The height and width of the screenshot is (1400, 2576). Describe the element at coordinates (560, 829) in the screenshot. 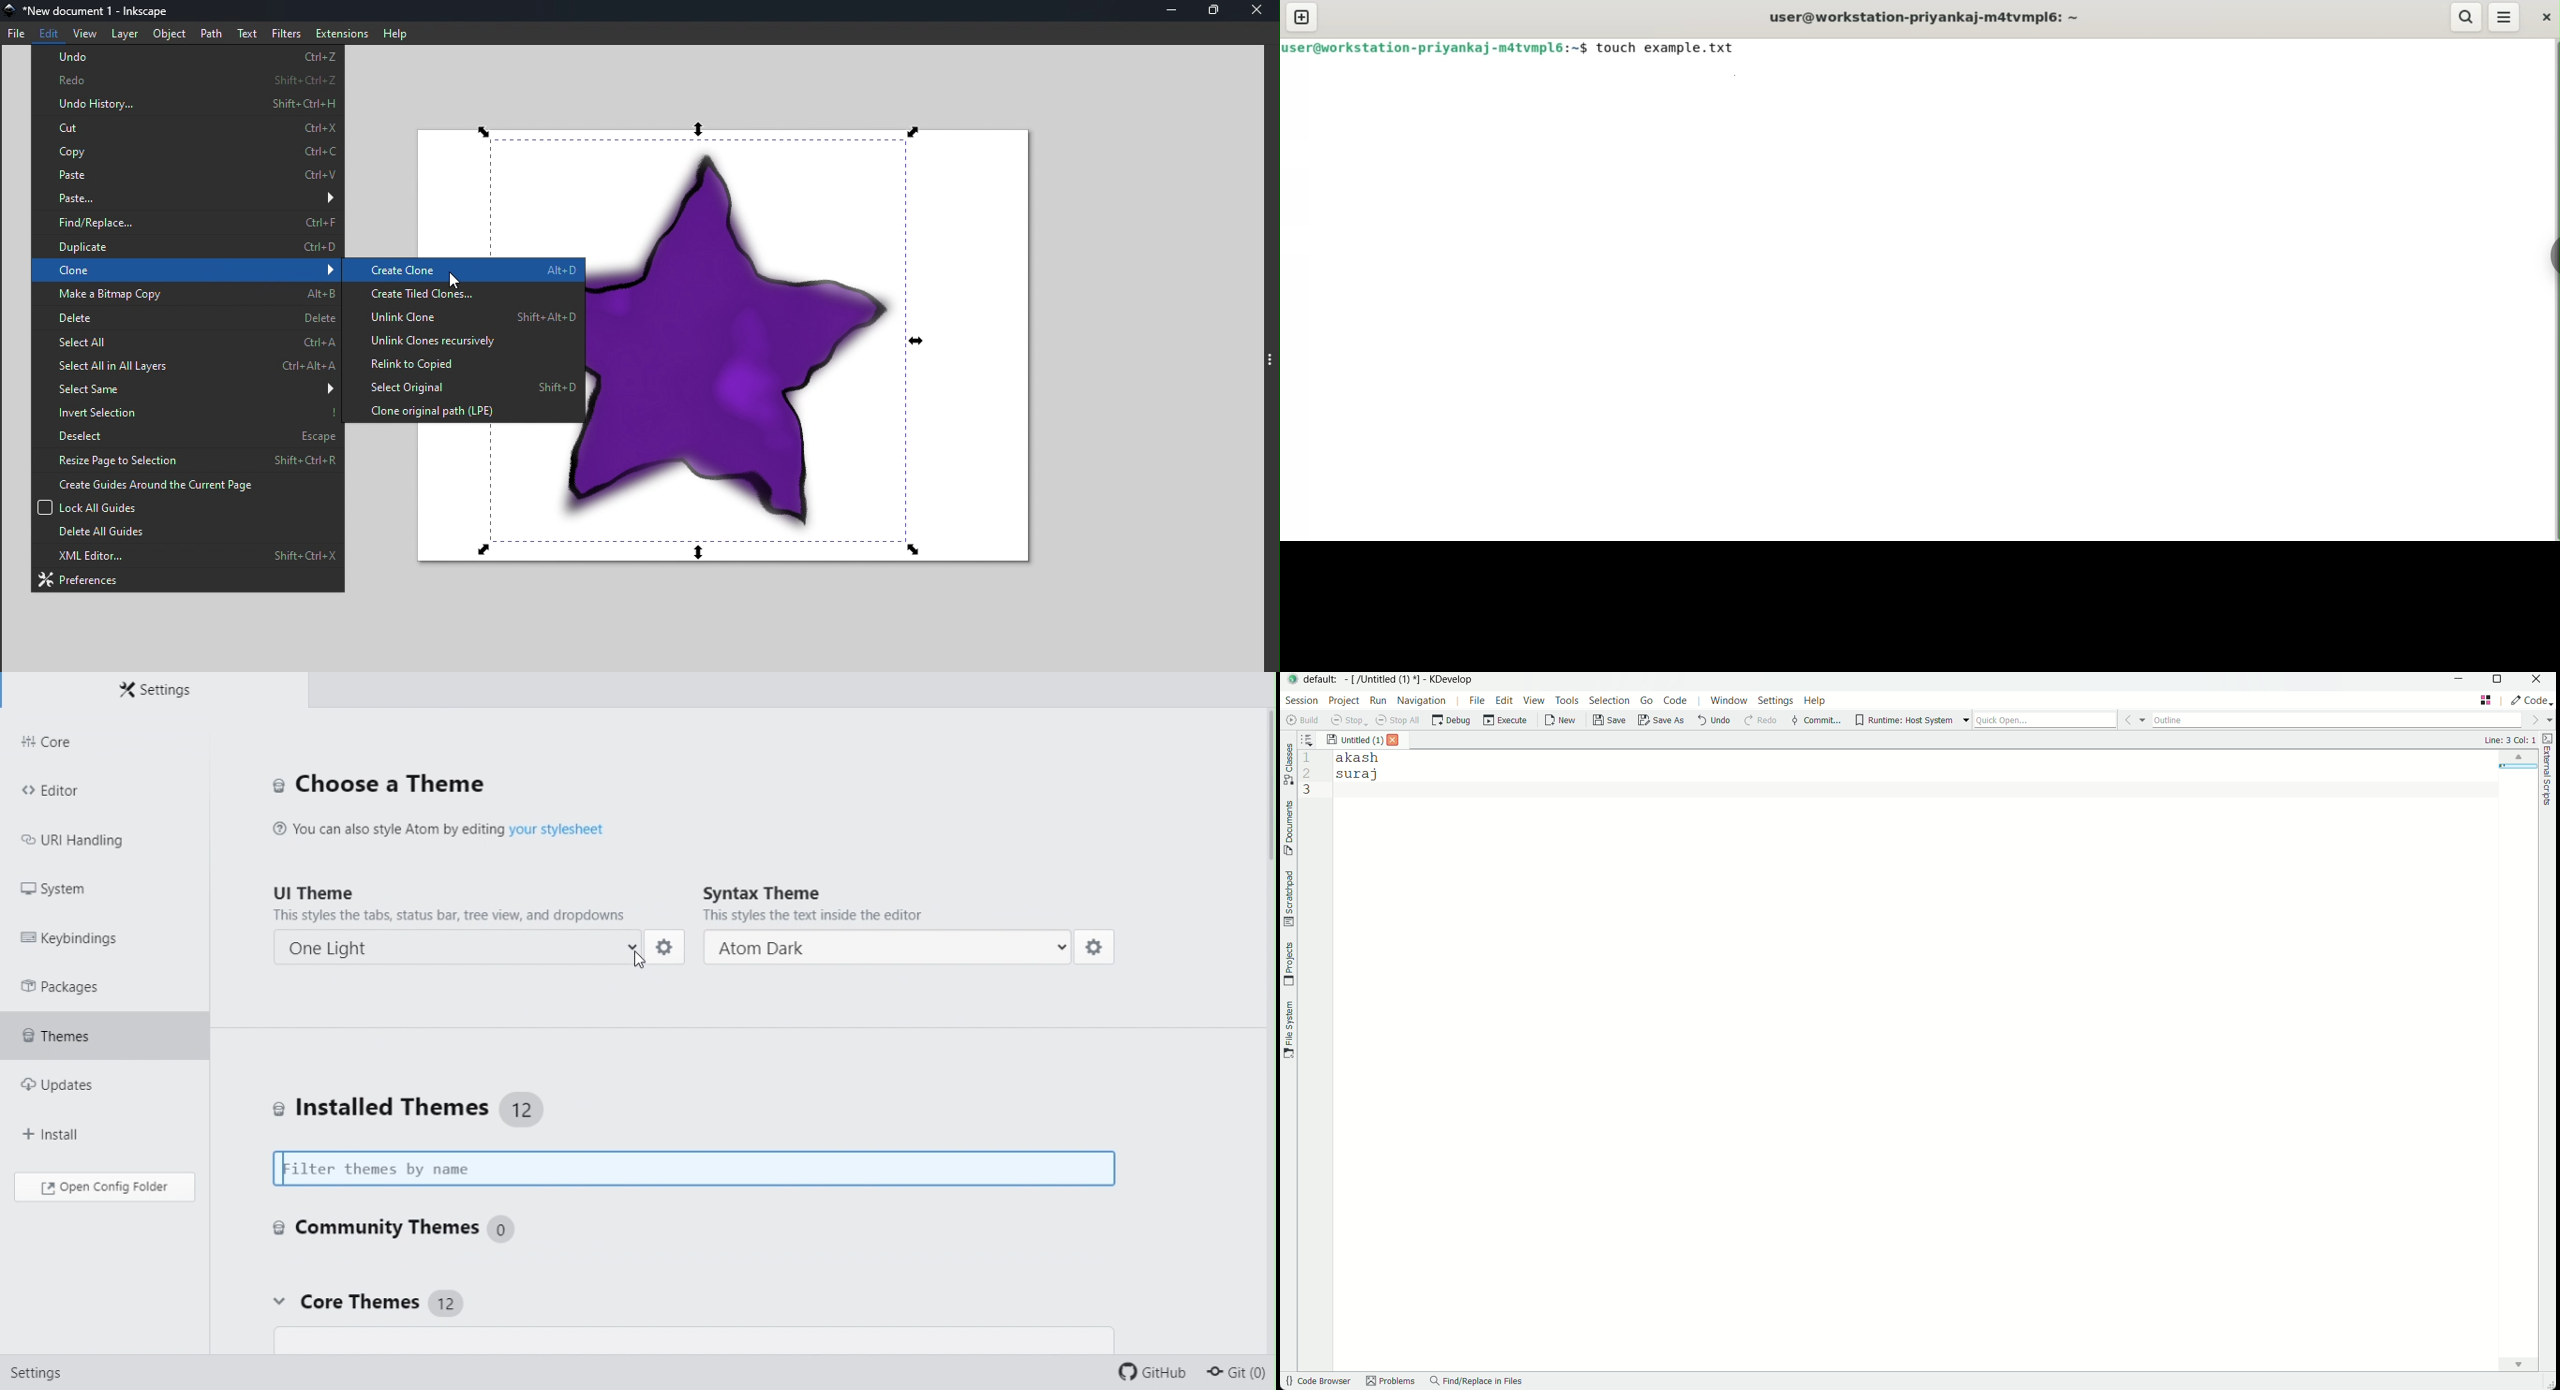

I see `hyperlink` at that location.